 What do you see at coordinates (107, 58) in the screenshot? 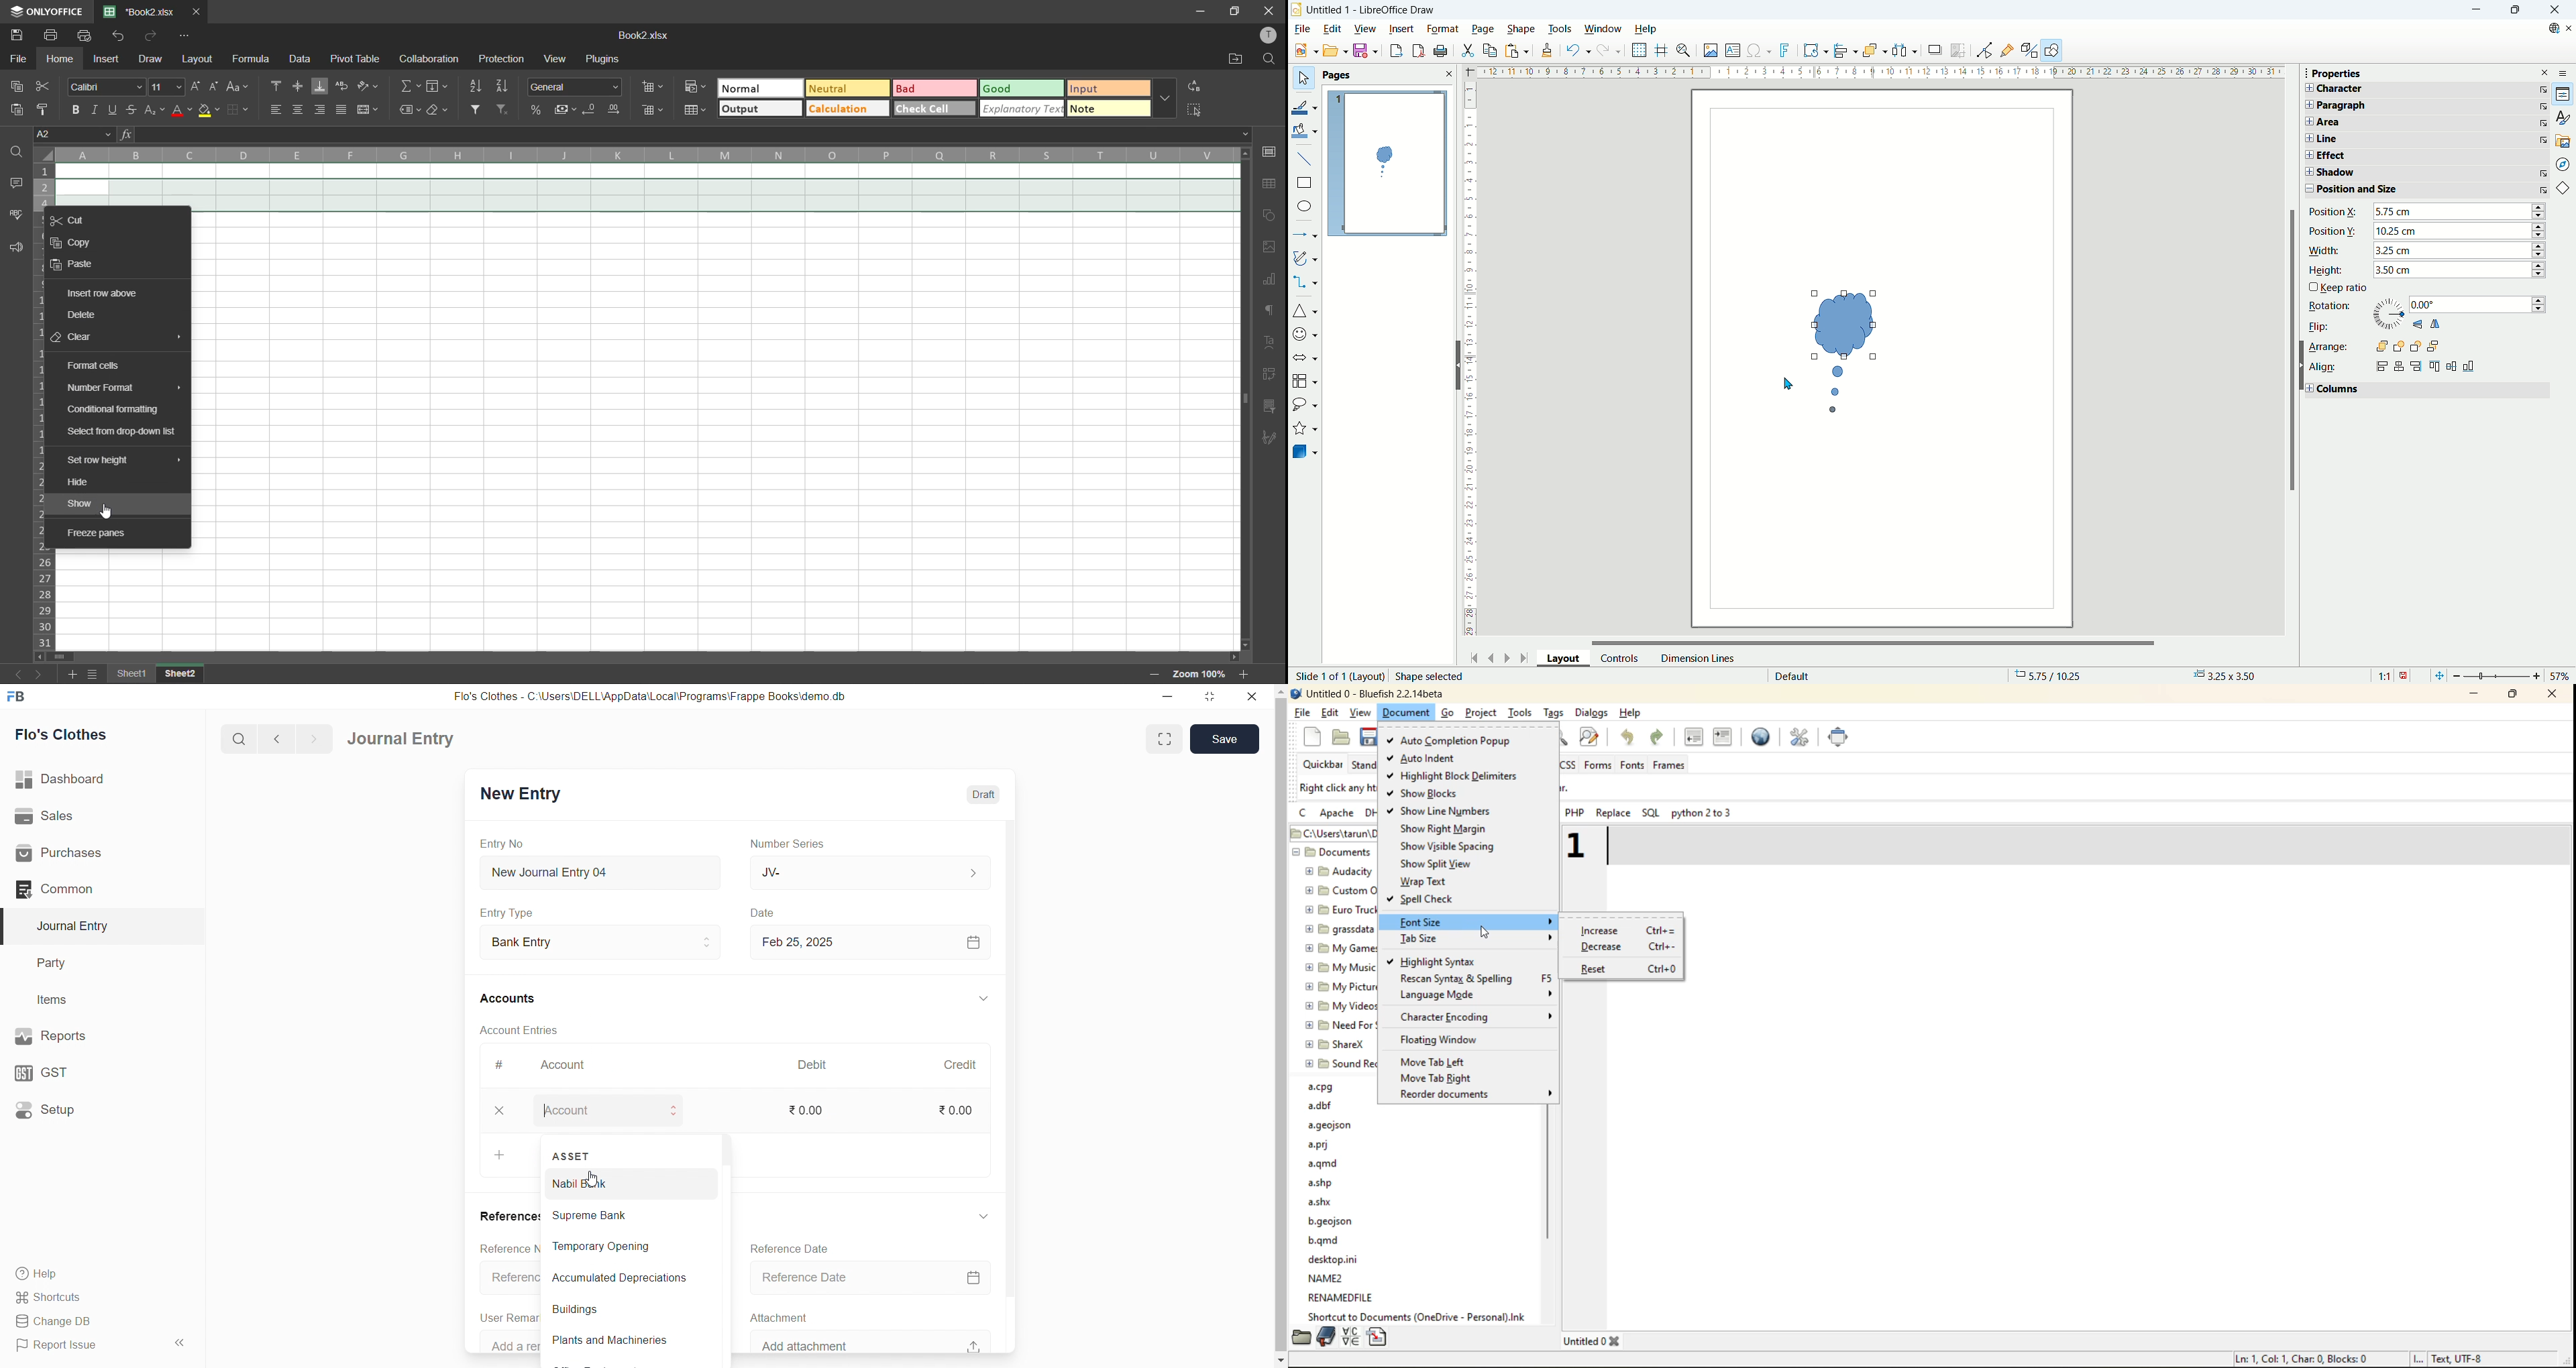
I see `insert` at bounding box center [107, 58].